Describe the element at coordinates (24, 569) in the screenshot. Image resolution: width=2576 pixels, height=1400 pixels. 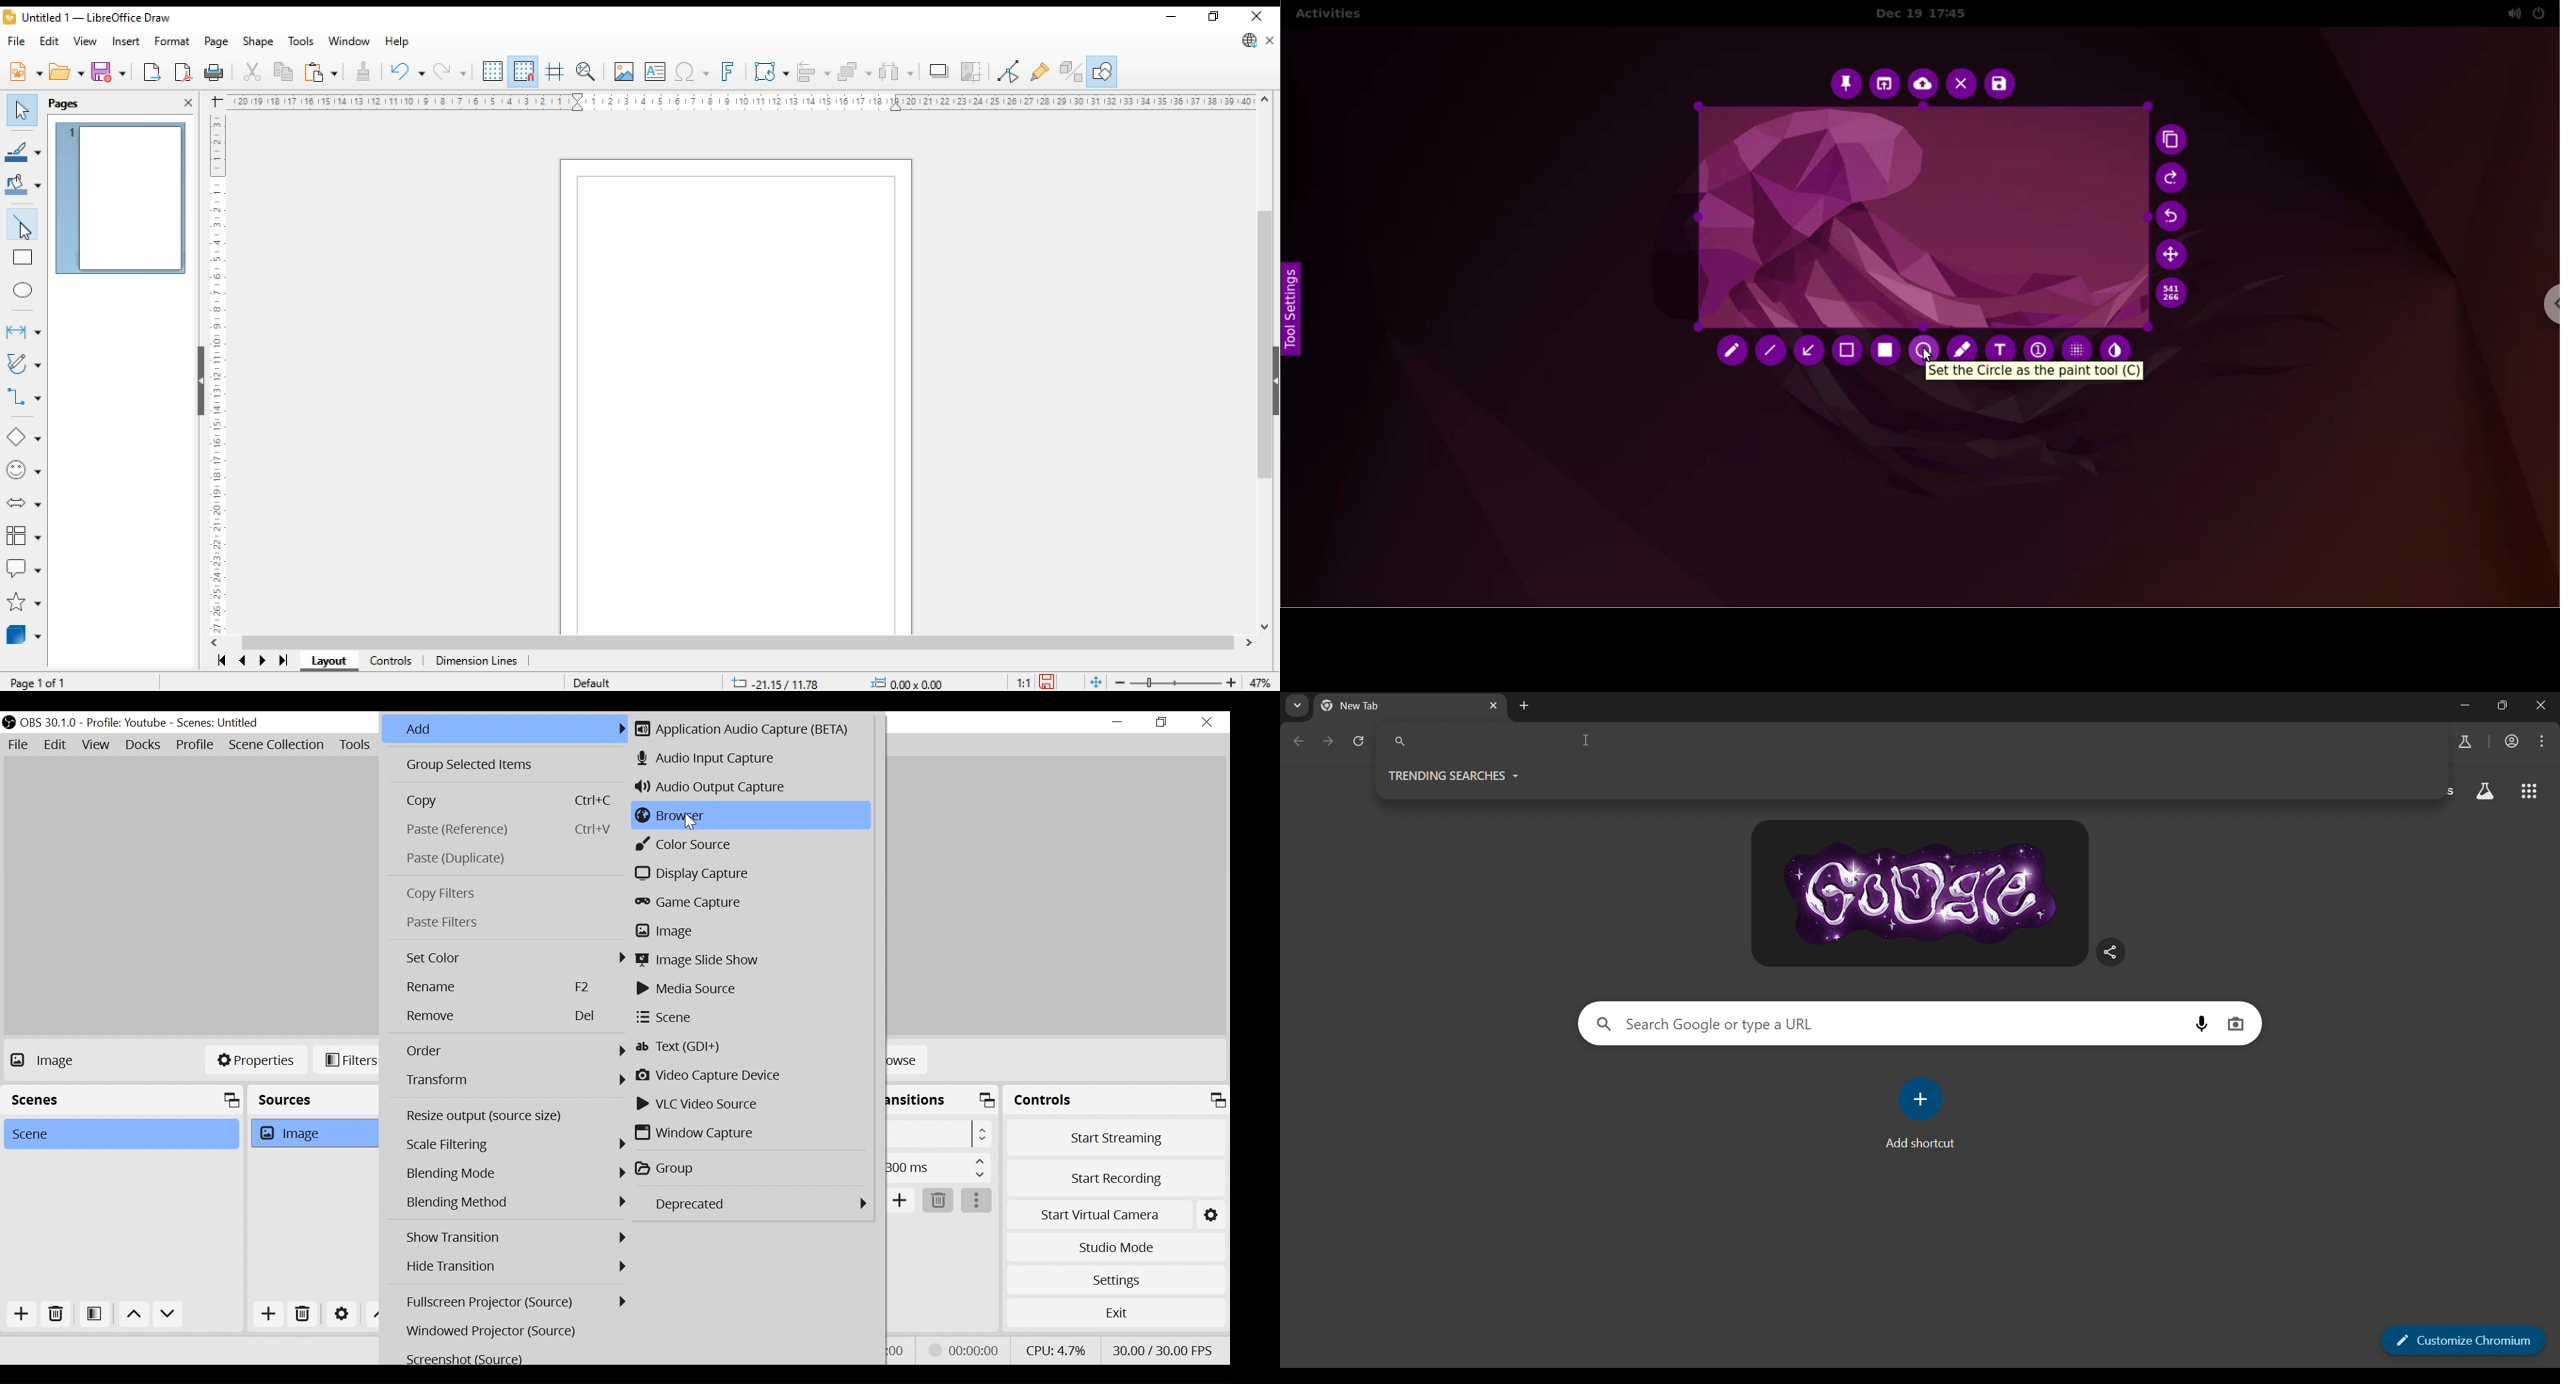
I see `callout shapes` at that location.